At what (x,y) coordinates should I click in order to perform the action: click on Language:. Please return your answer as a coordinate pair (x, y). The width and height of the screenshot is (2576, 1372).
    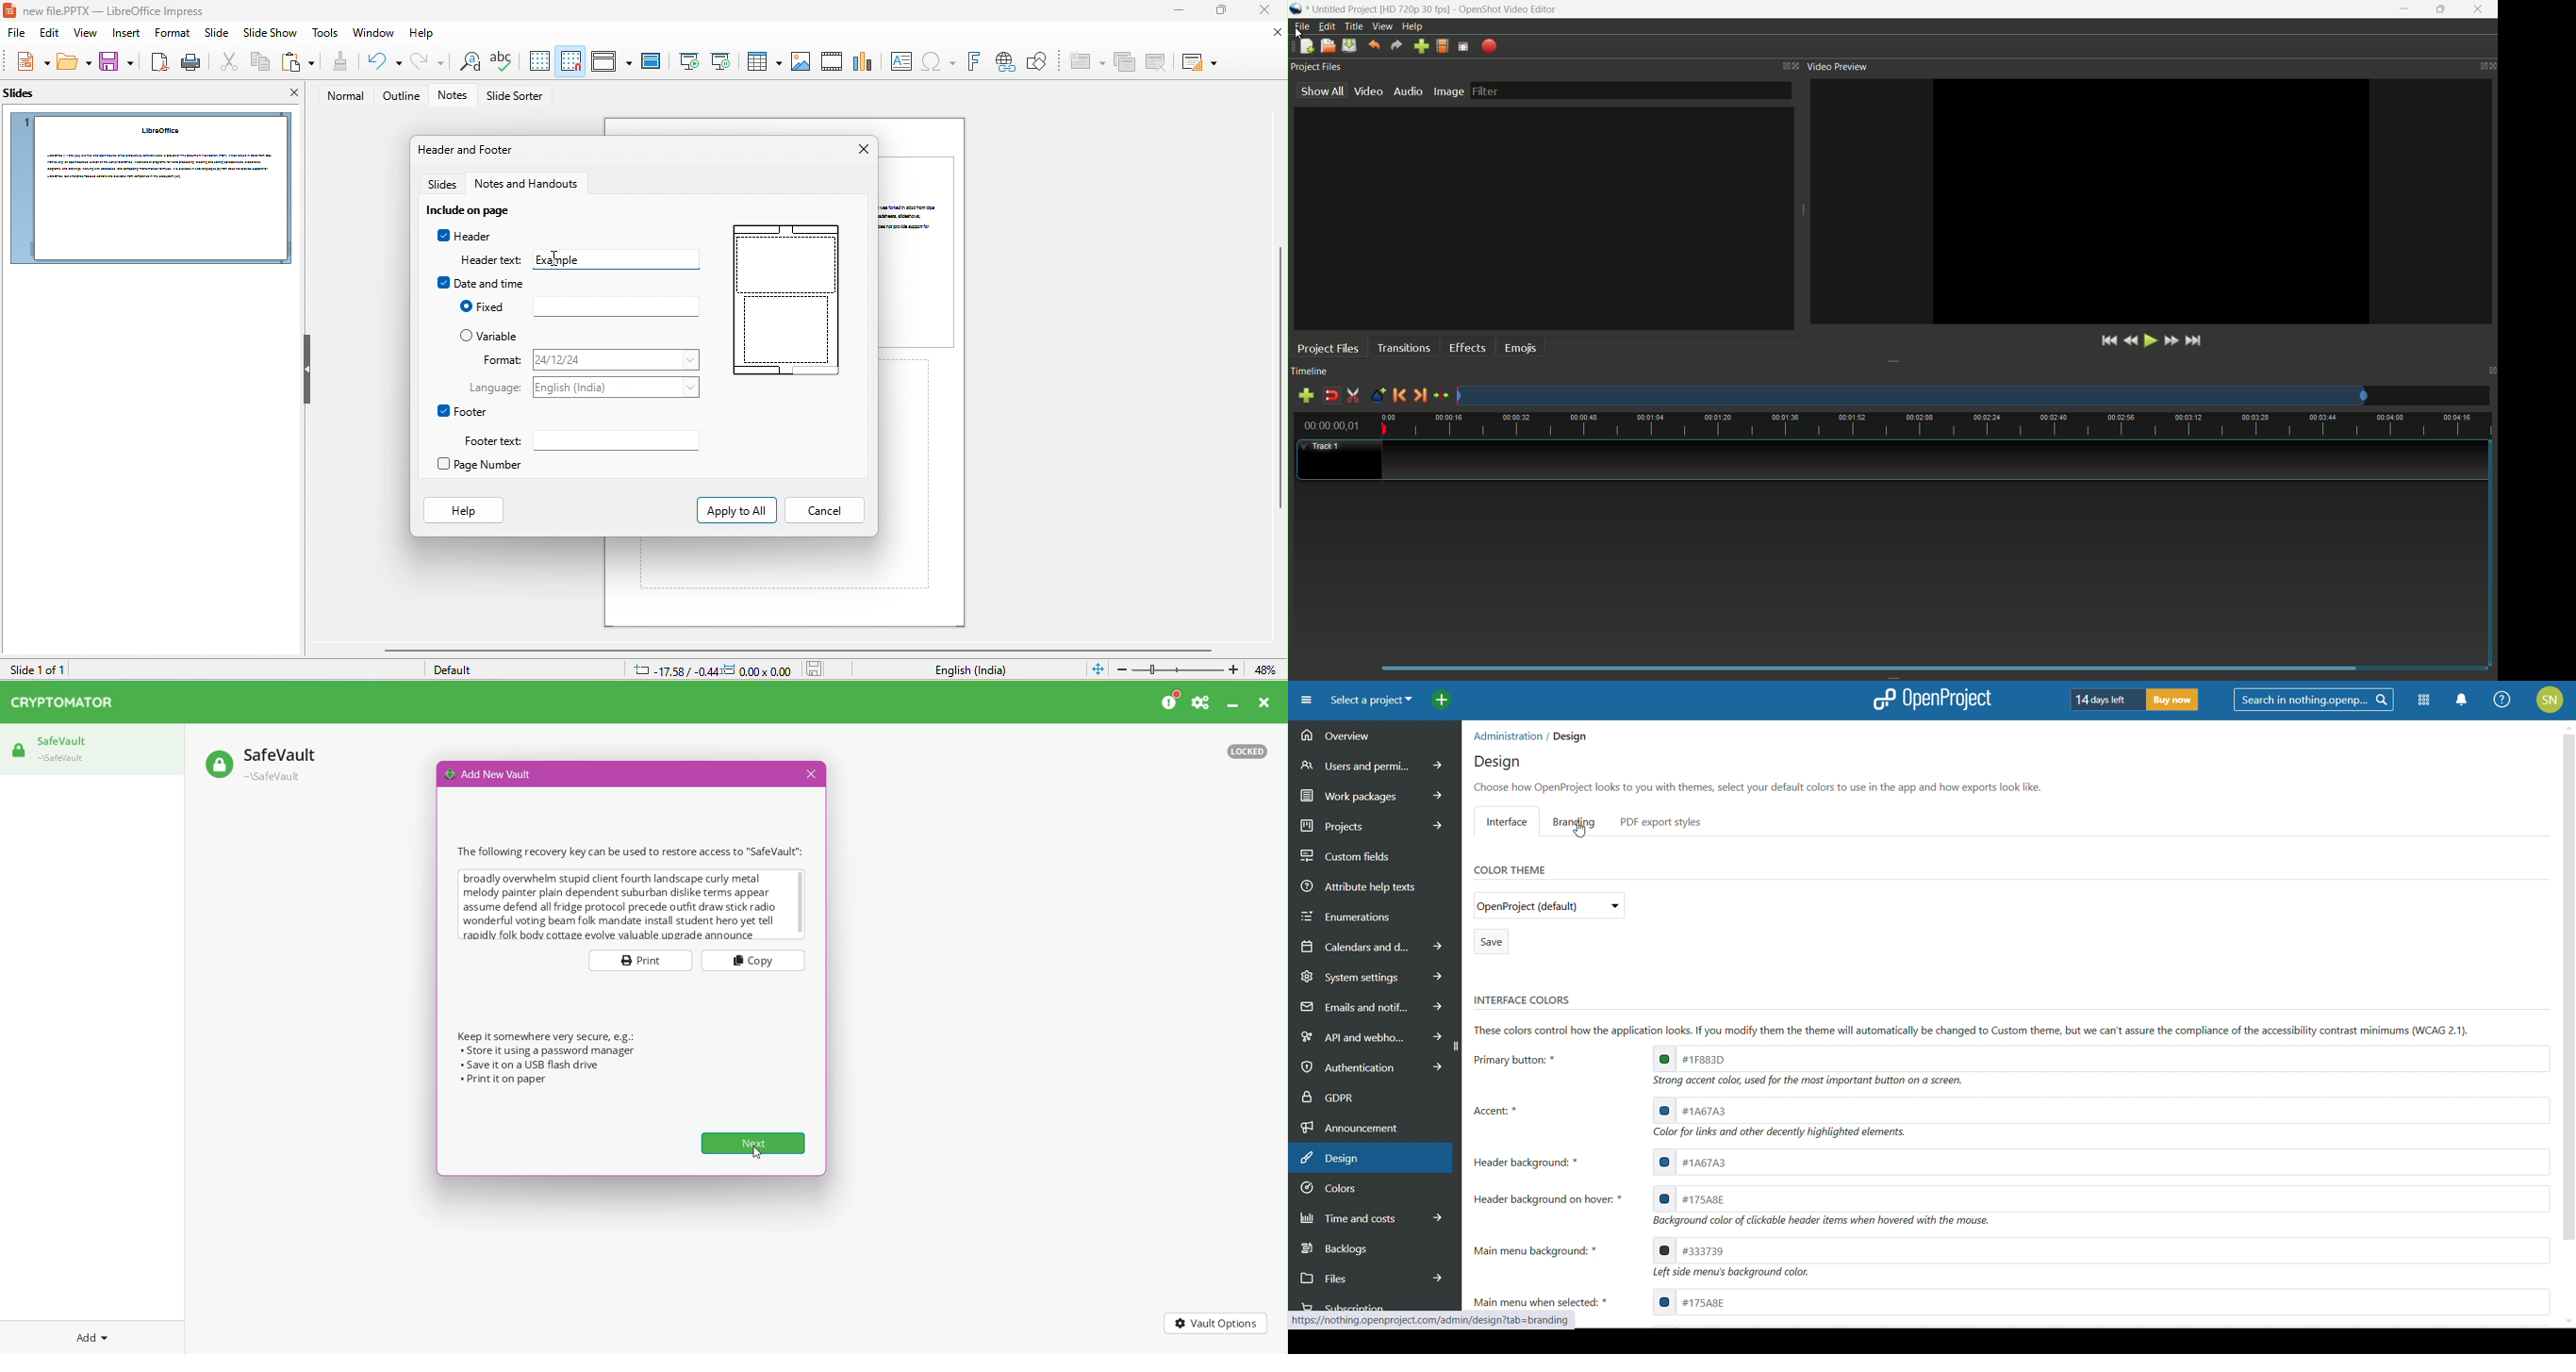
    Looking at the image, I should click on (497, 388).